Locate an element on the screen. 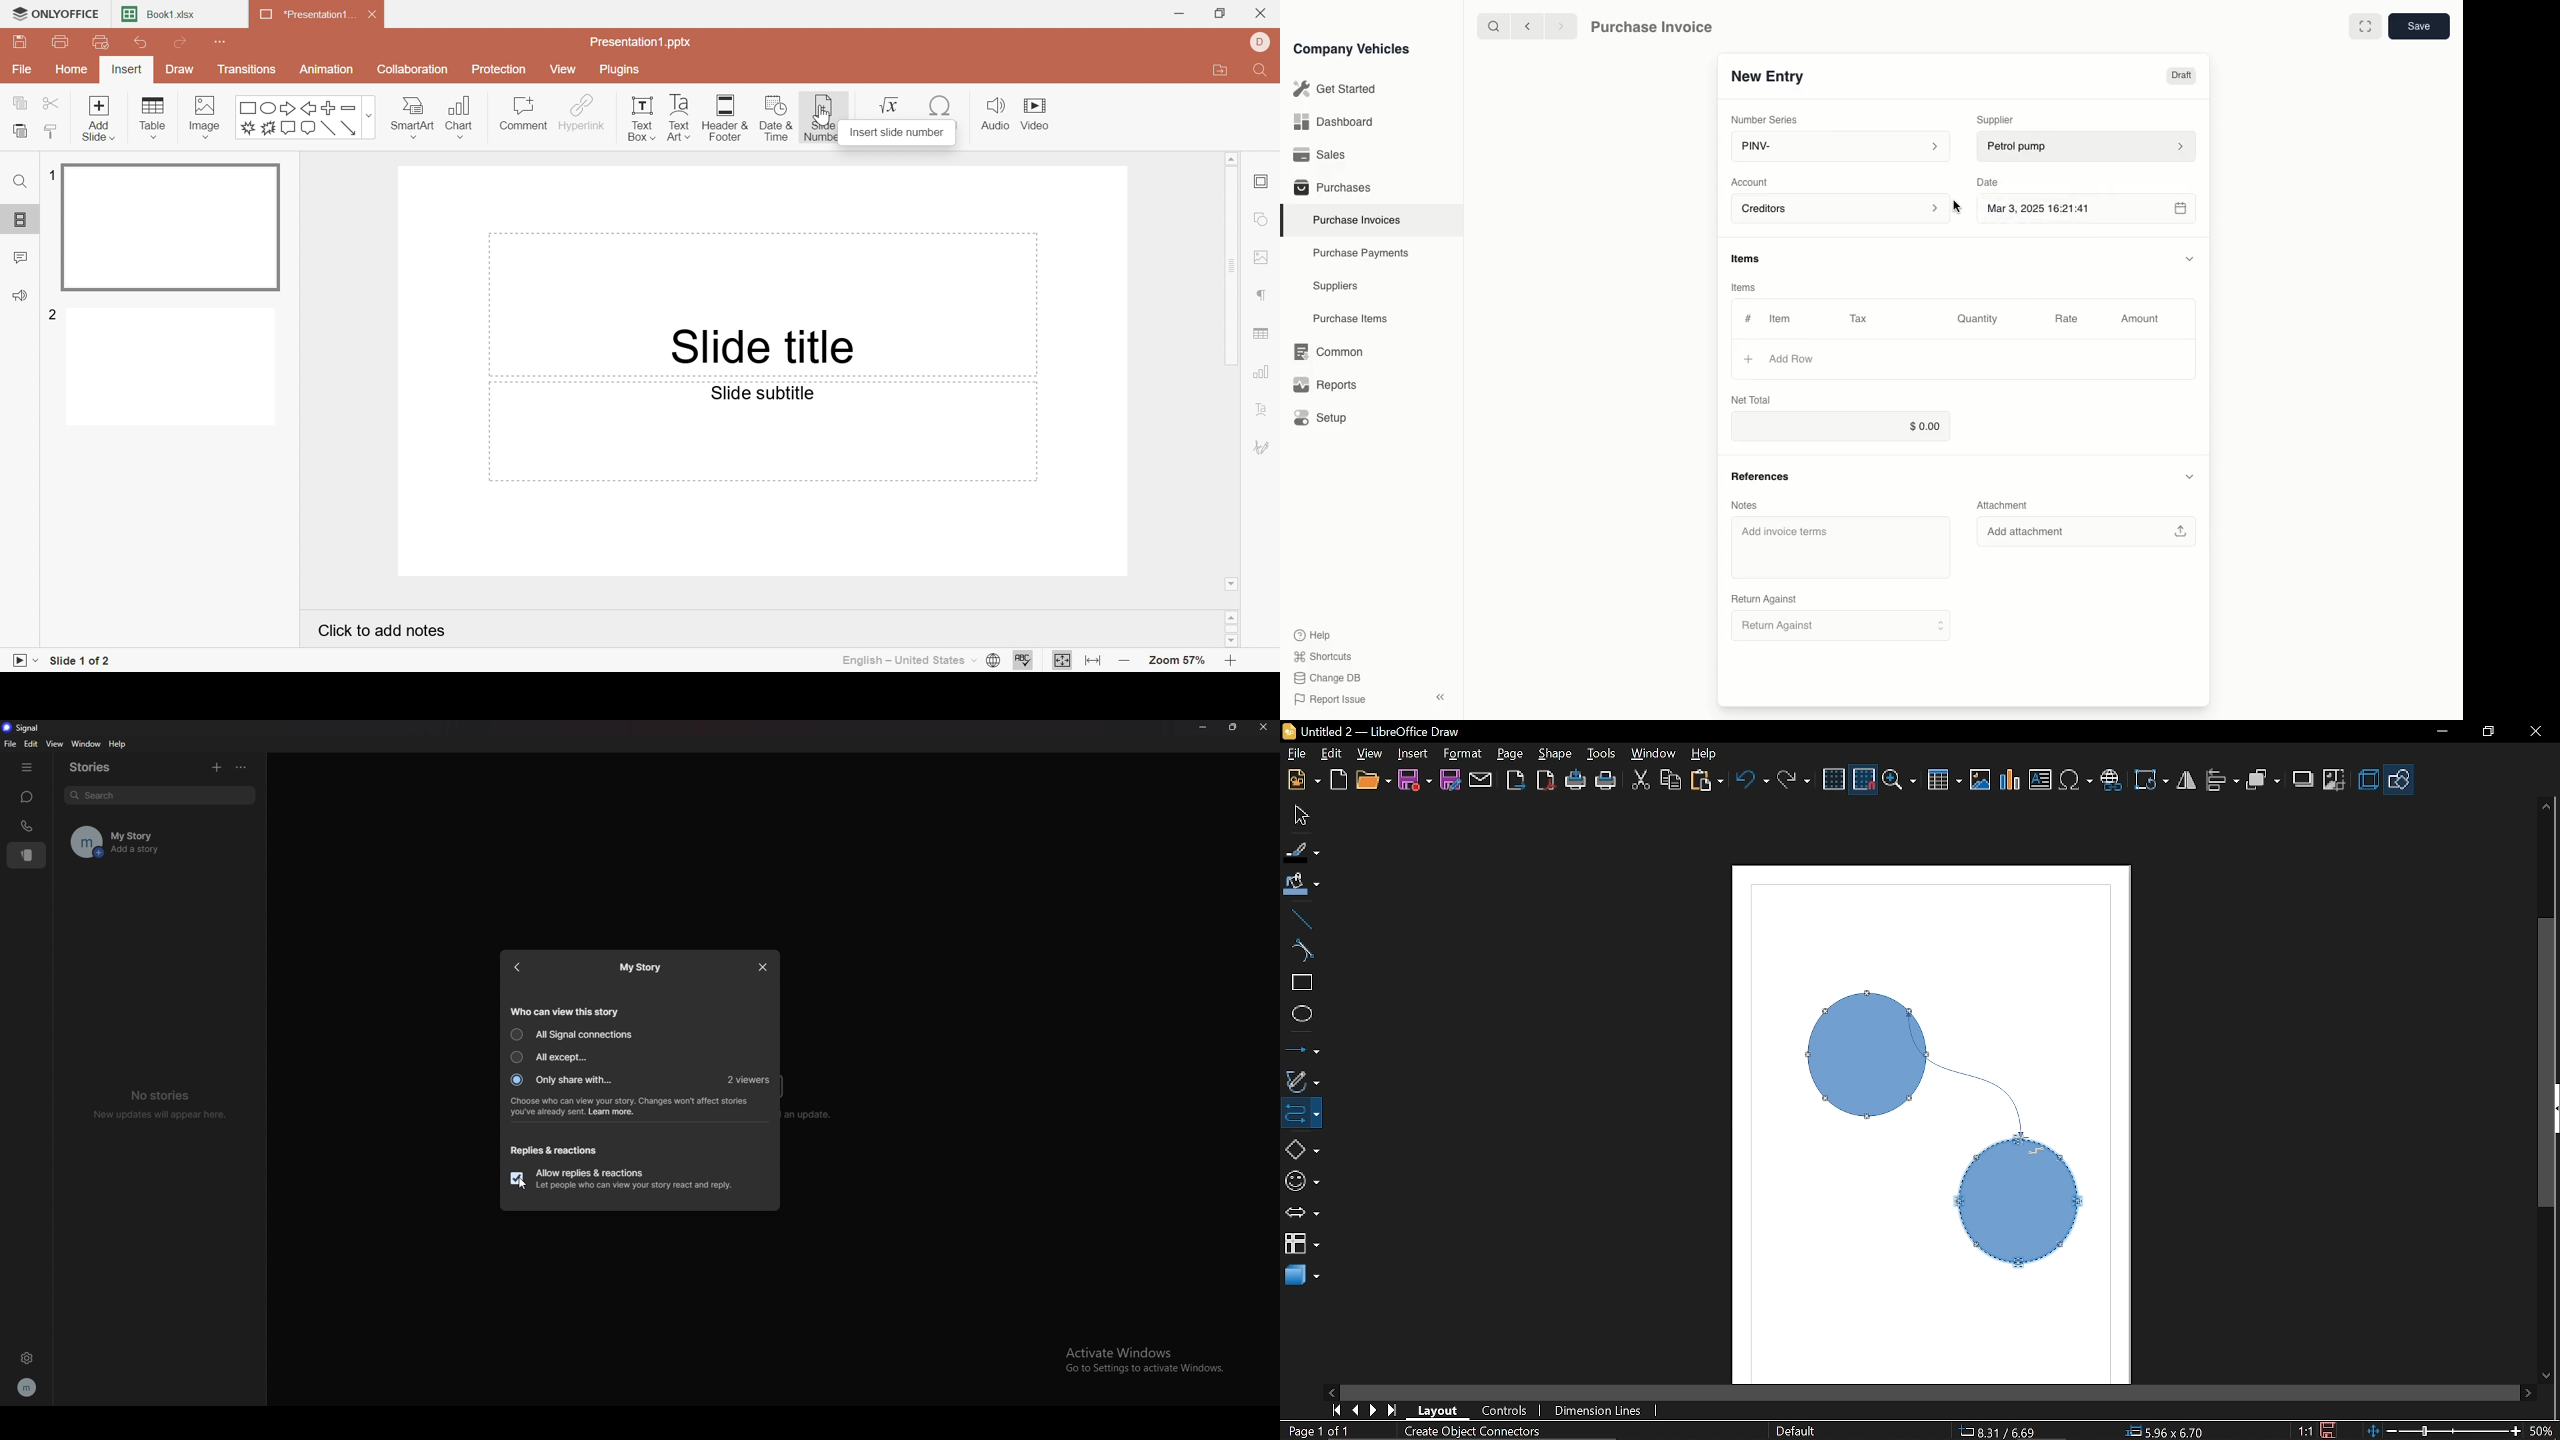  Insert text is located at coordinates (2042, 781).